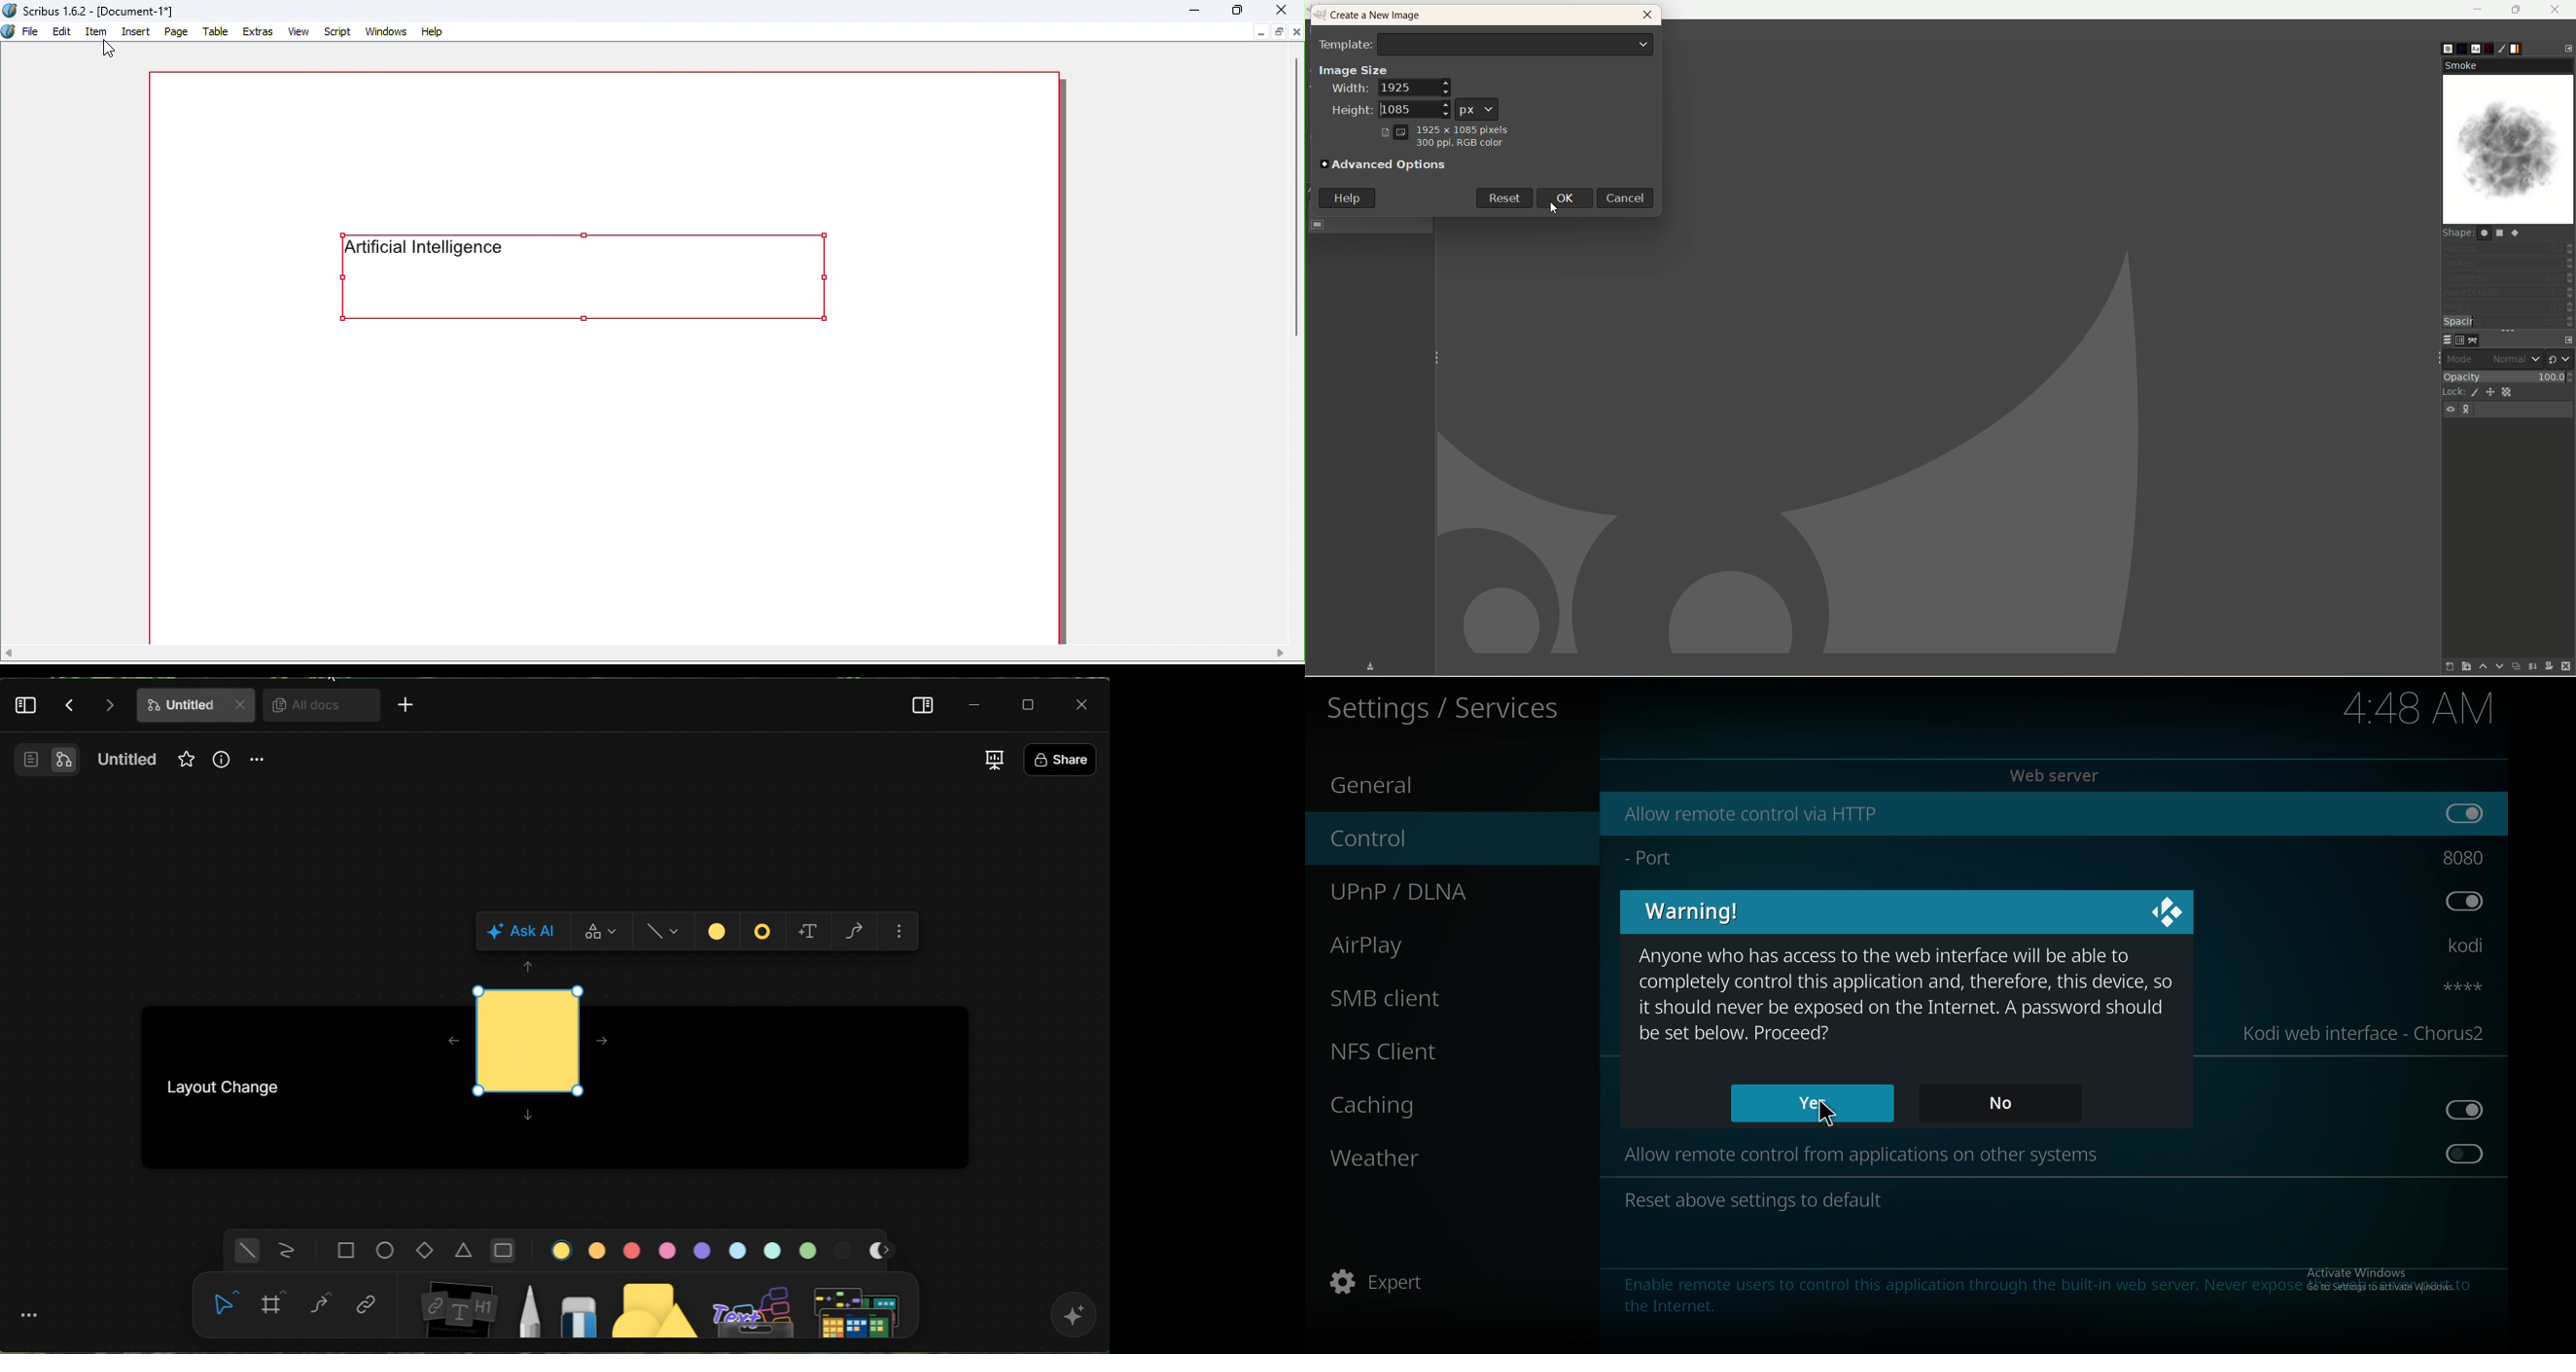 This screenshot has width=2576, height=1372. Describe the element at coordinates (1405, 1047) in the screenshot. I see `nfs client` at that location.